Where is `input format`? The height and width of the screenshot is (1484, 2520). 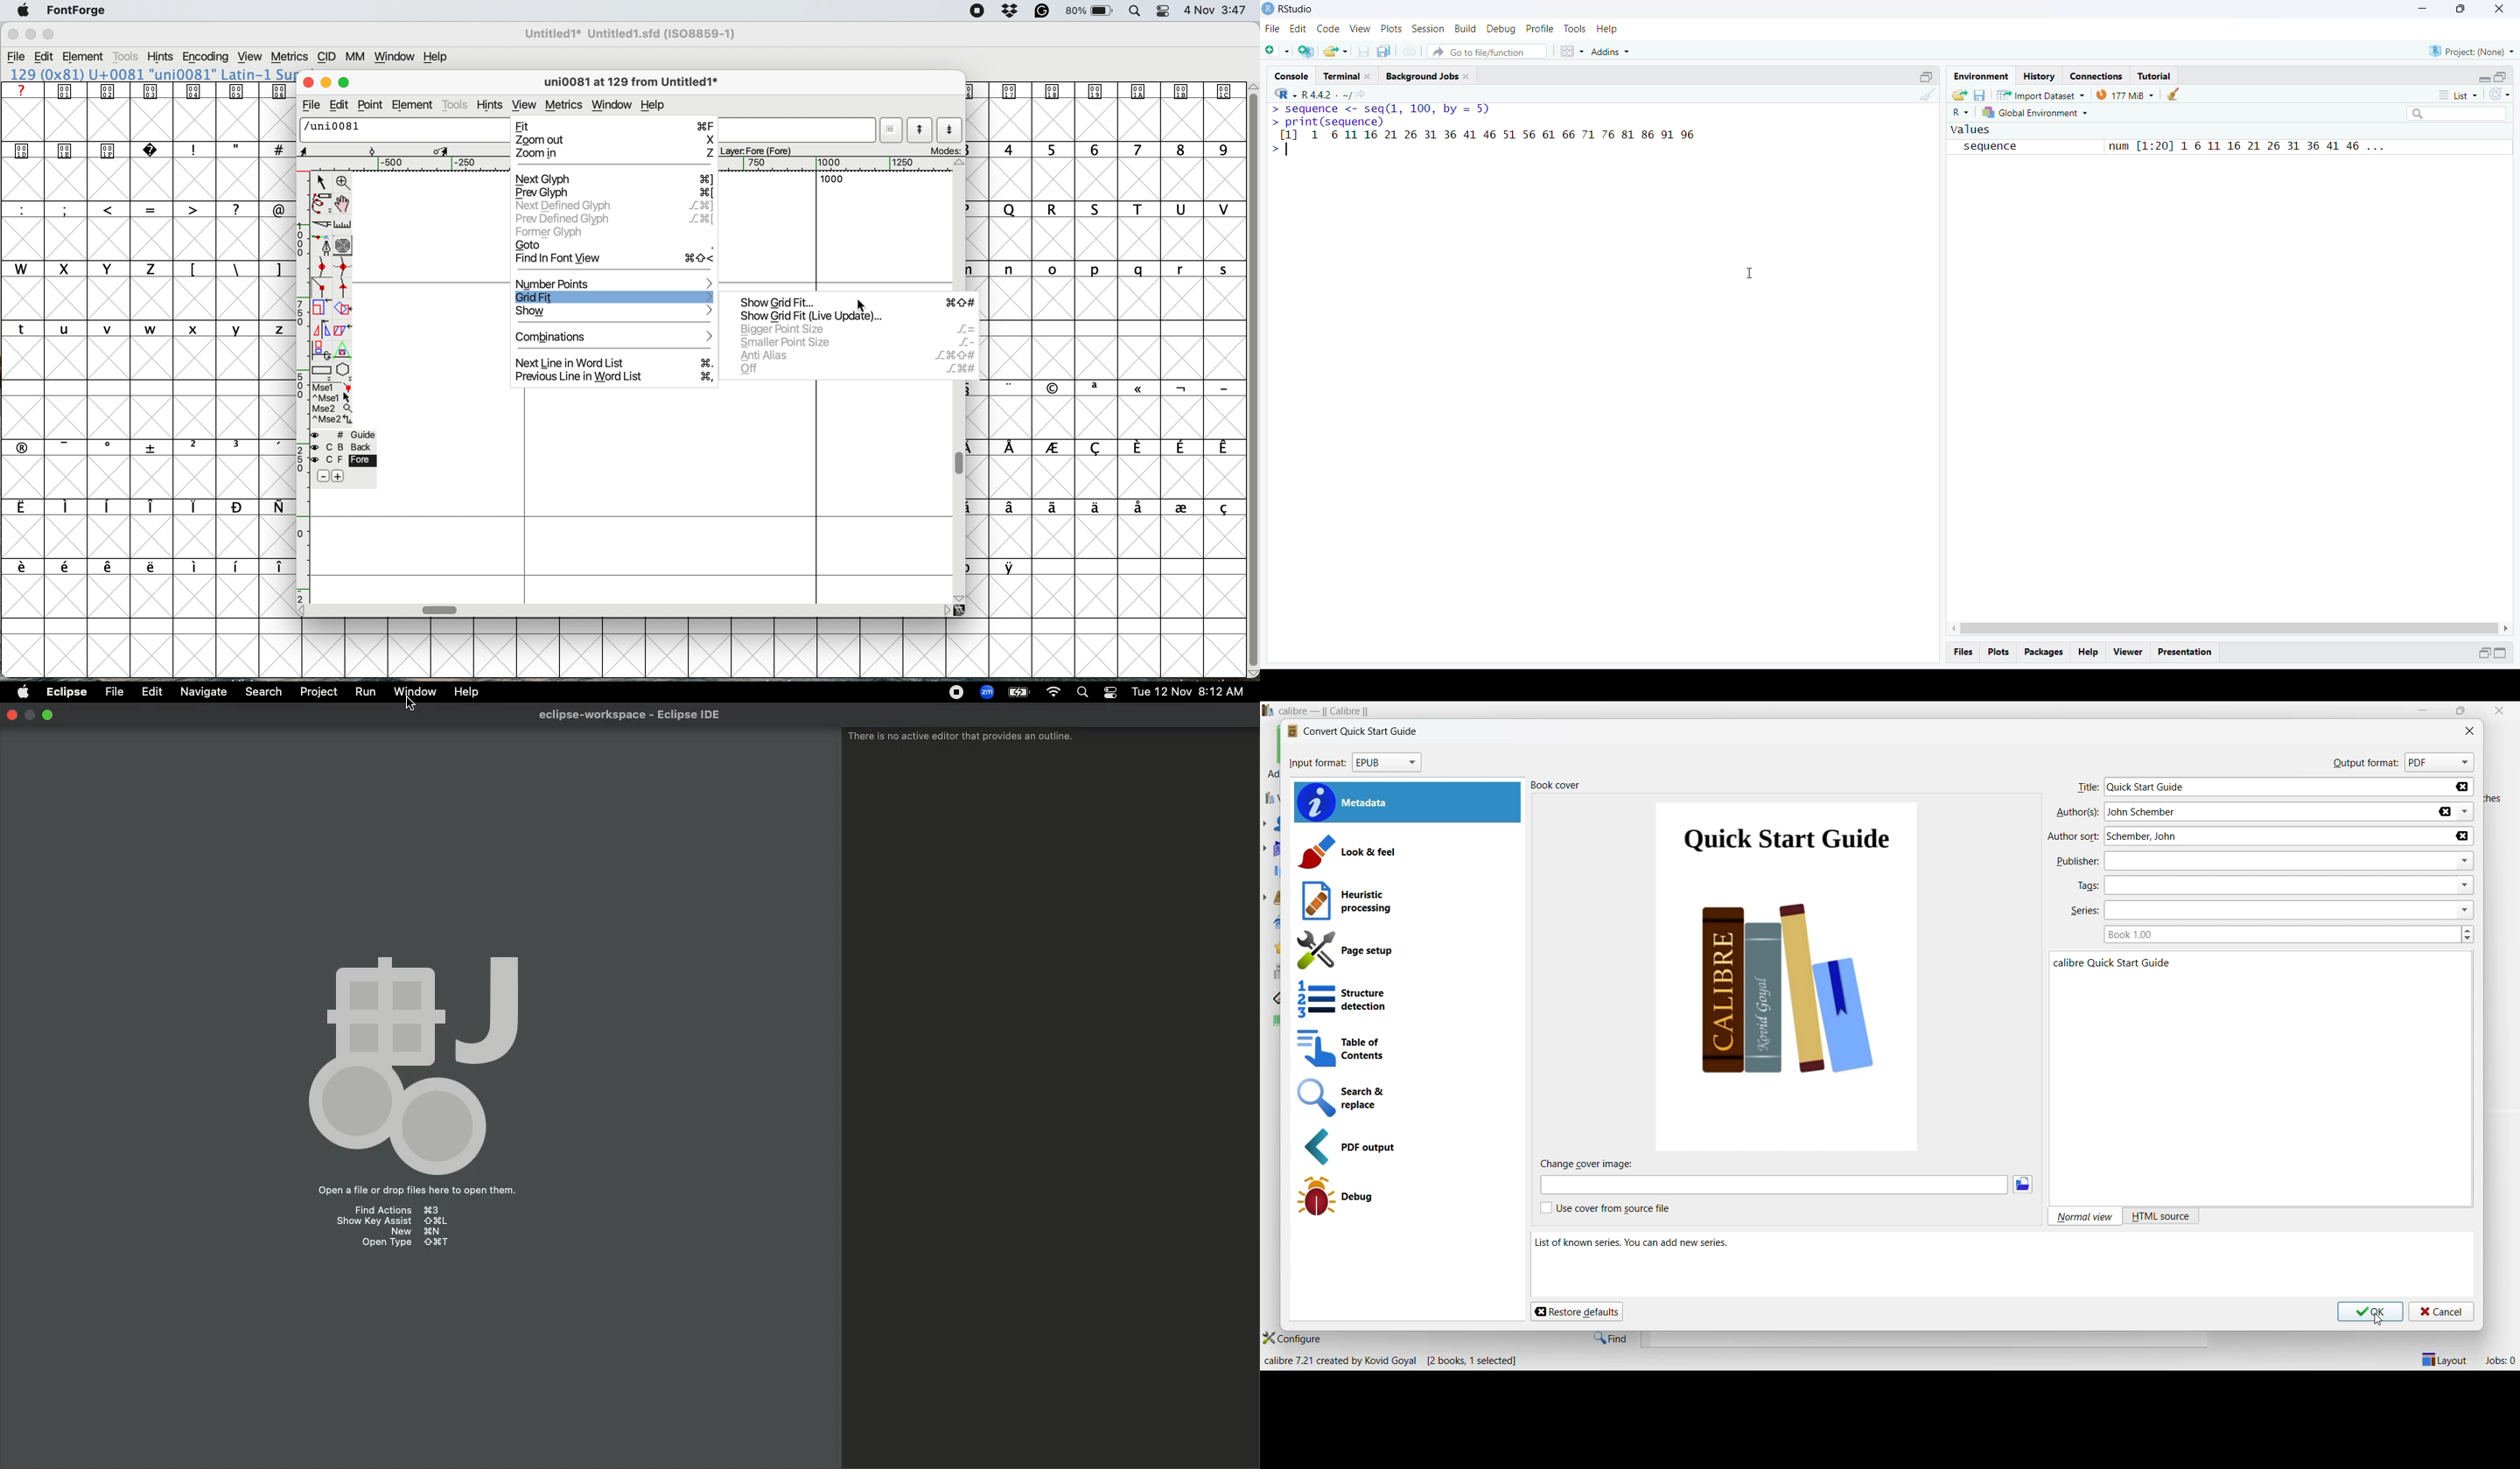
input format is located at coordinates (1318, 763).